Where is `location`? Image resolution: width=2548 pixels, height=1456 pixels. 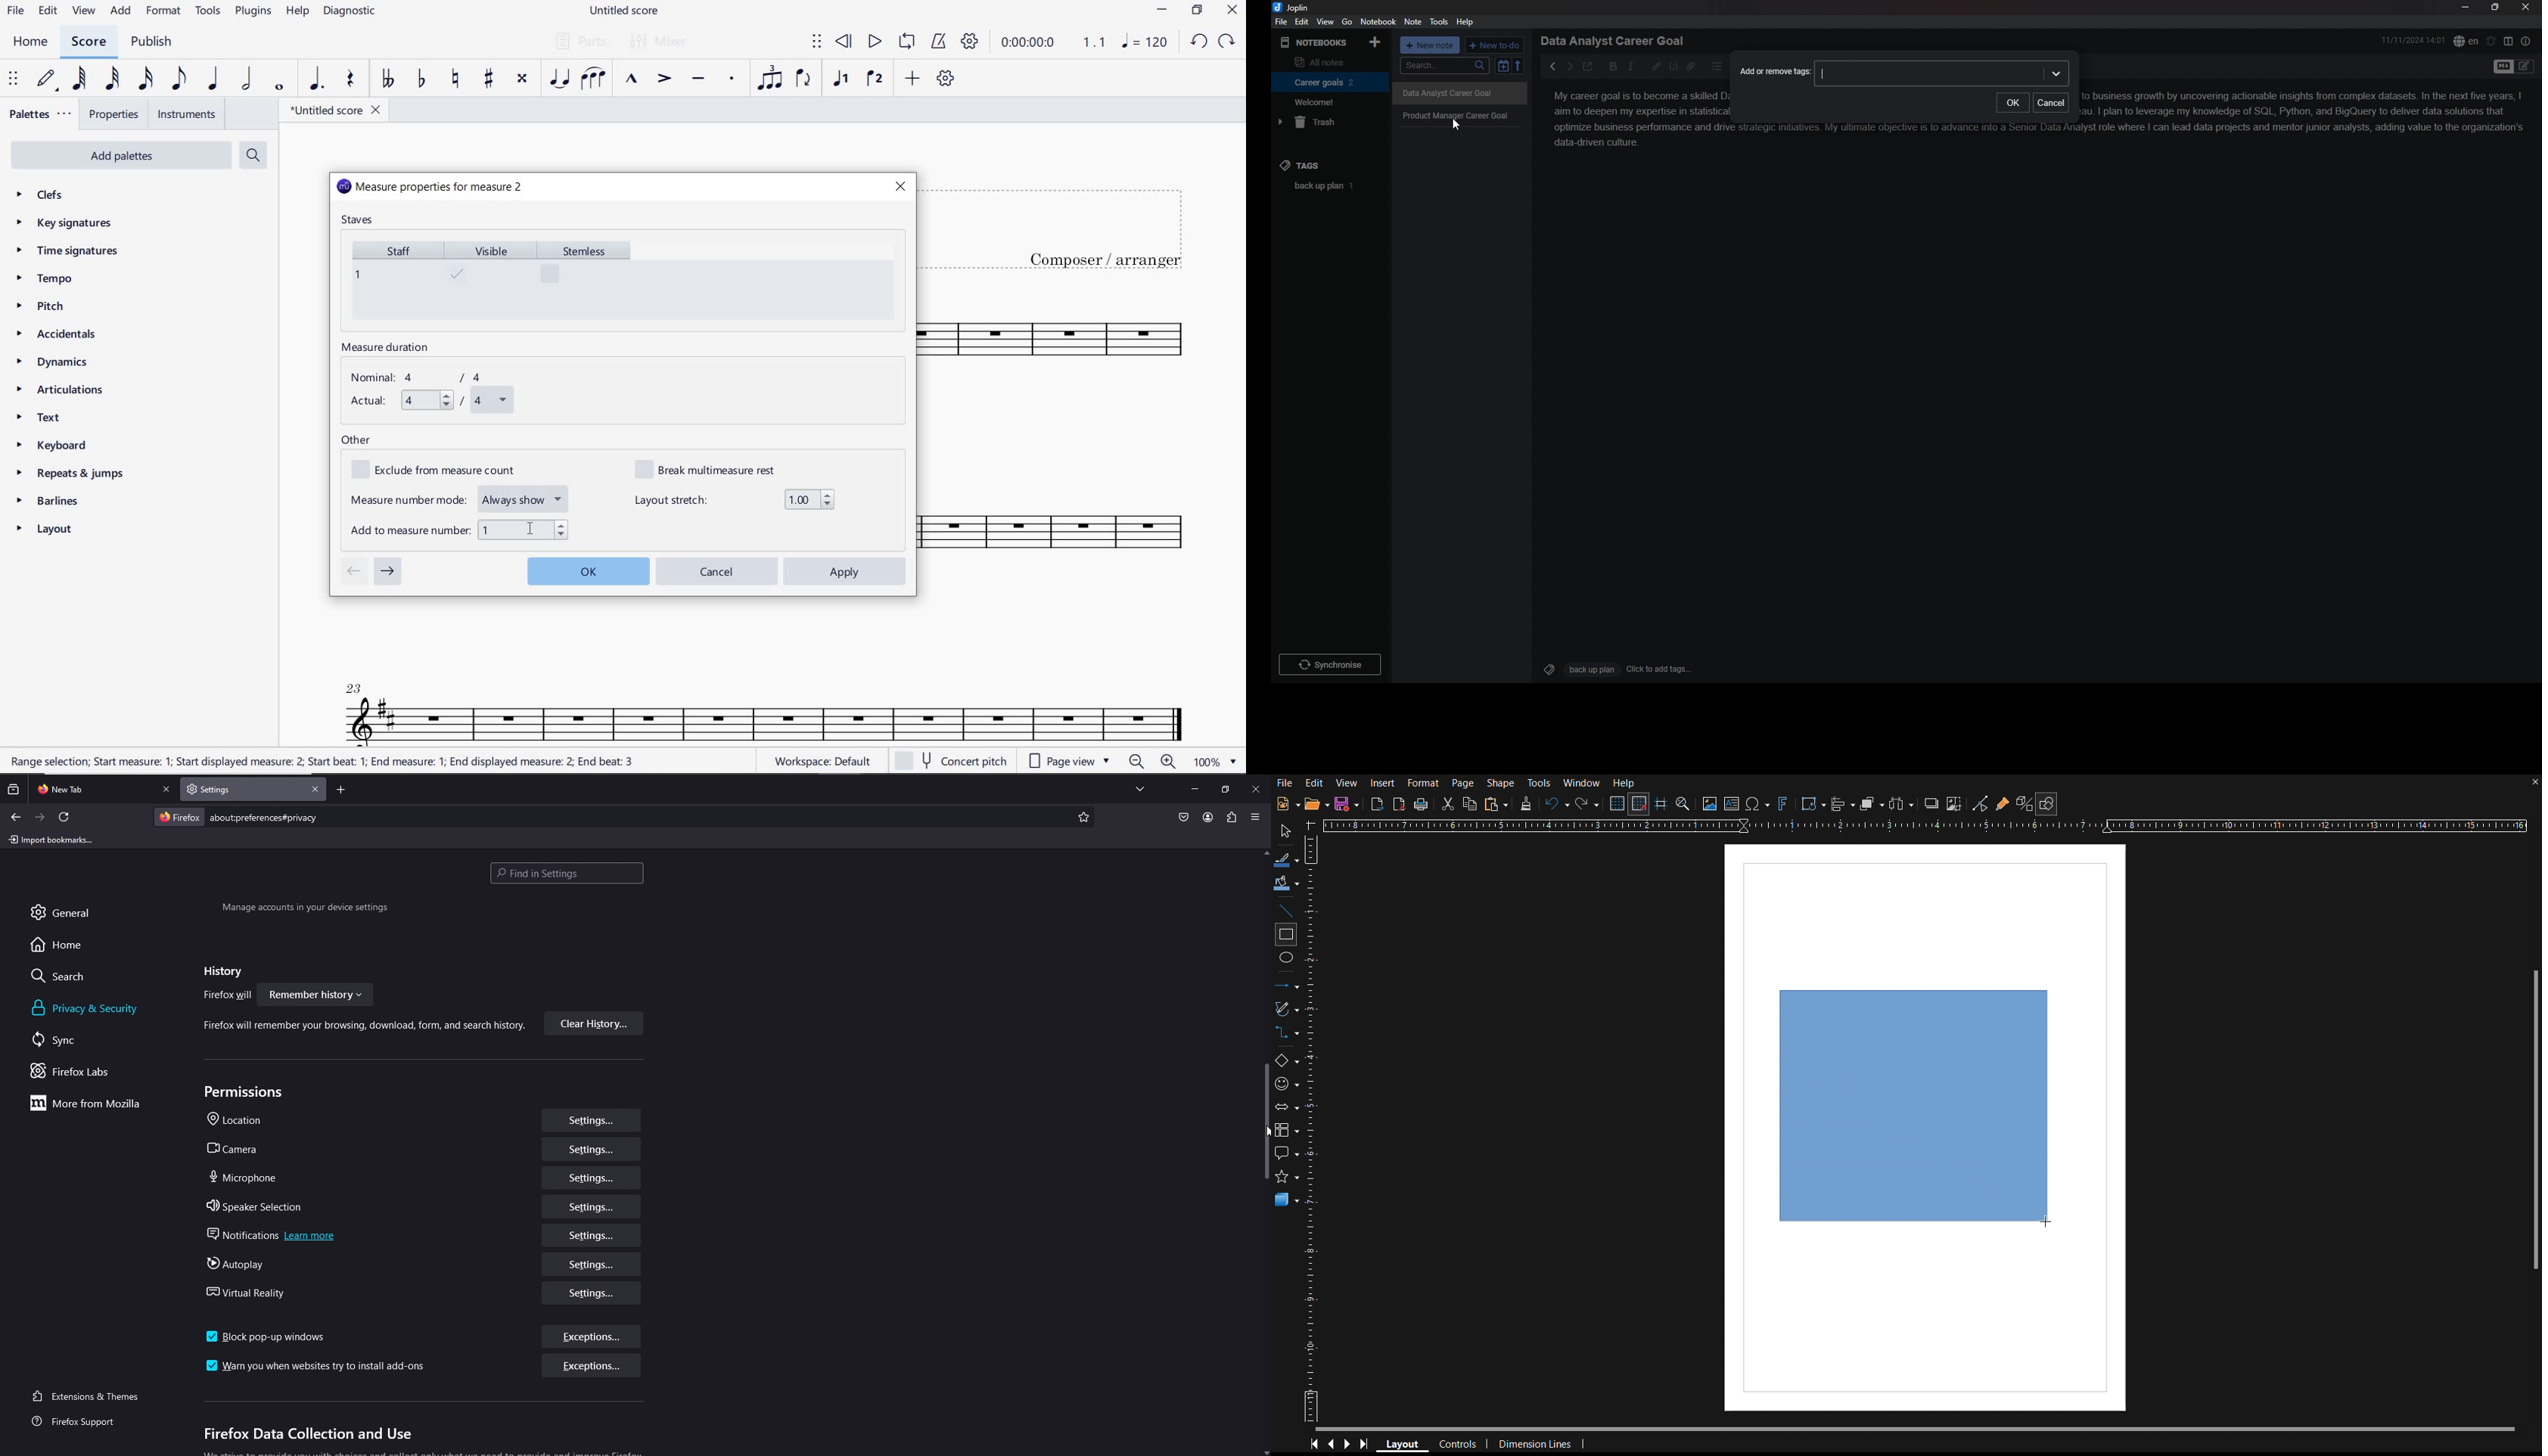 location is located at coordinates (240, 1121).